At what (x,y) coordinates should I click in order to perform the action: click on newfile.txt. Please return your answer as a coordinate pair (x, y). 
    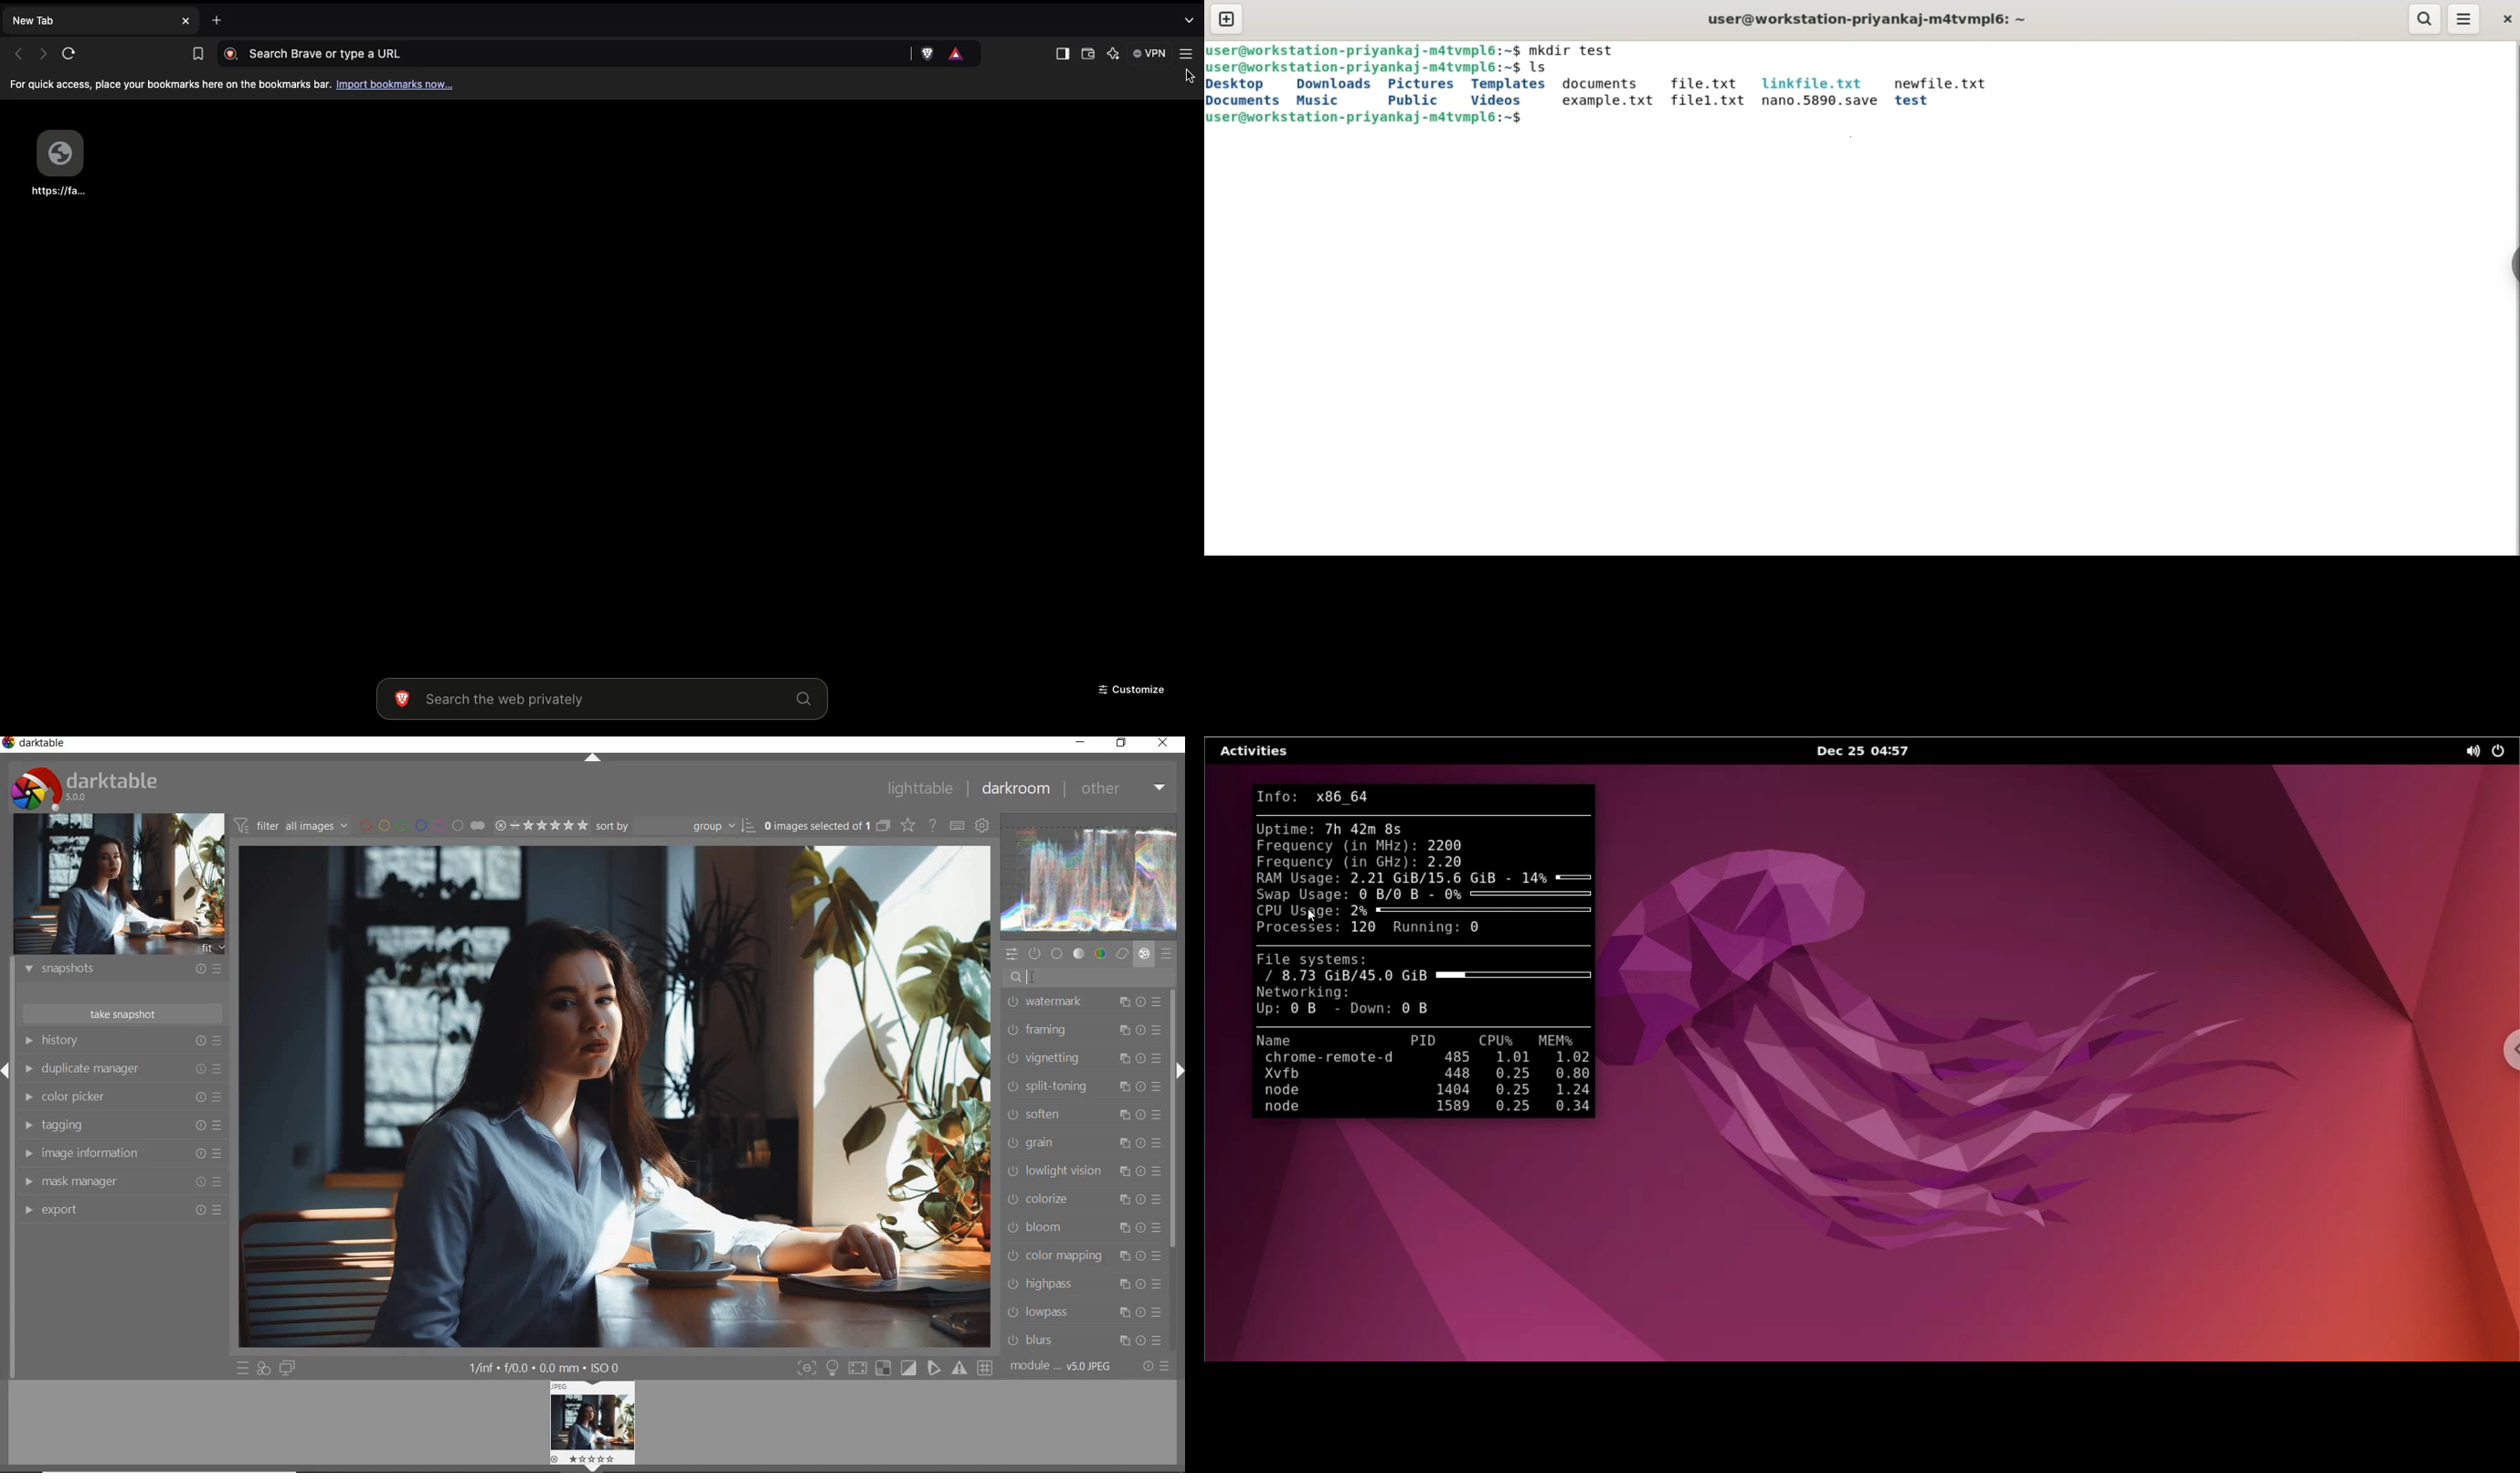
    Looking at the image, I should click on (1940, 83).